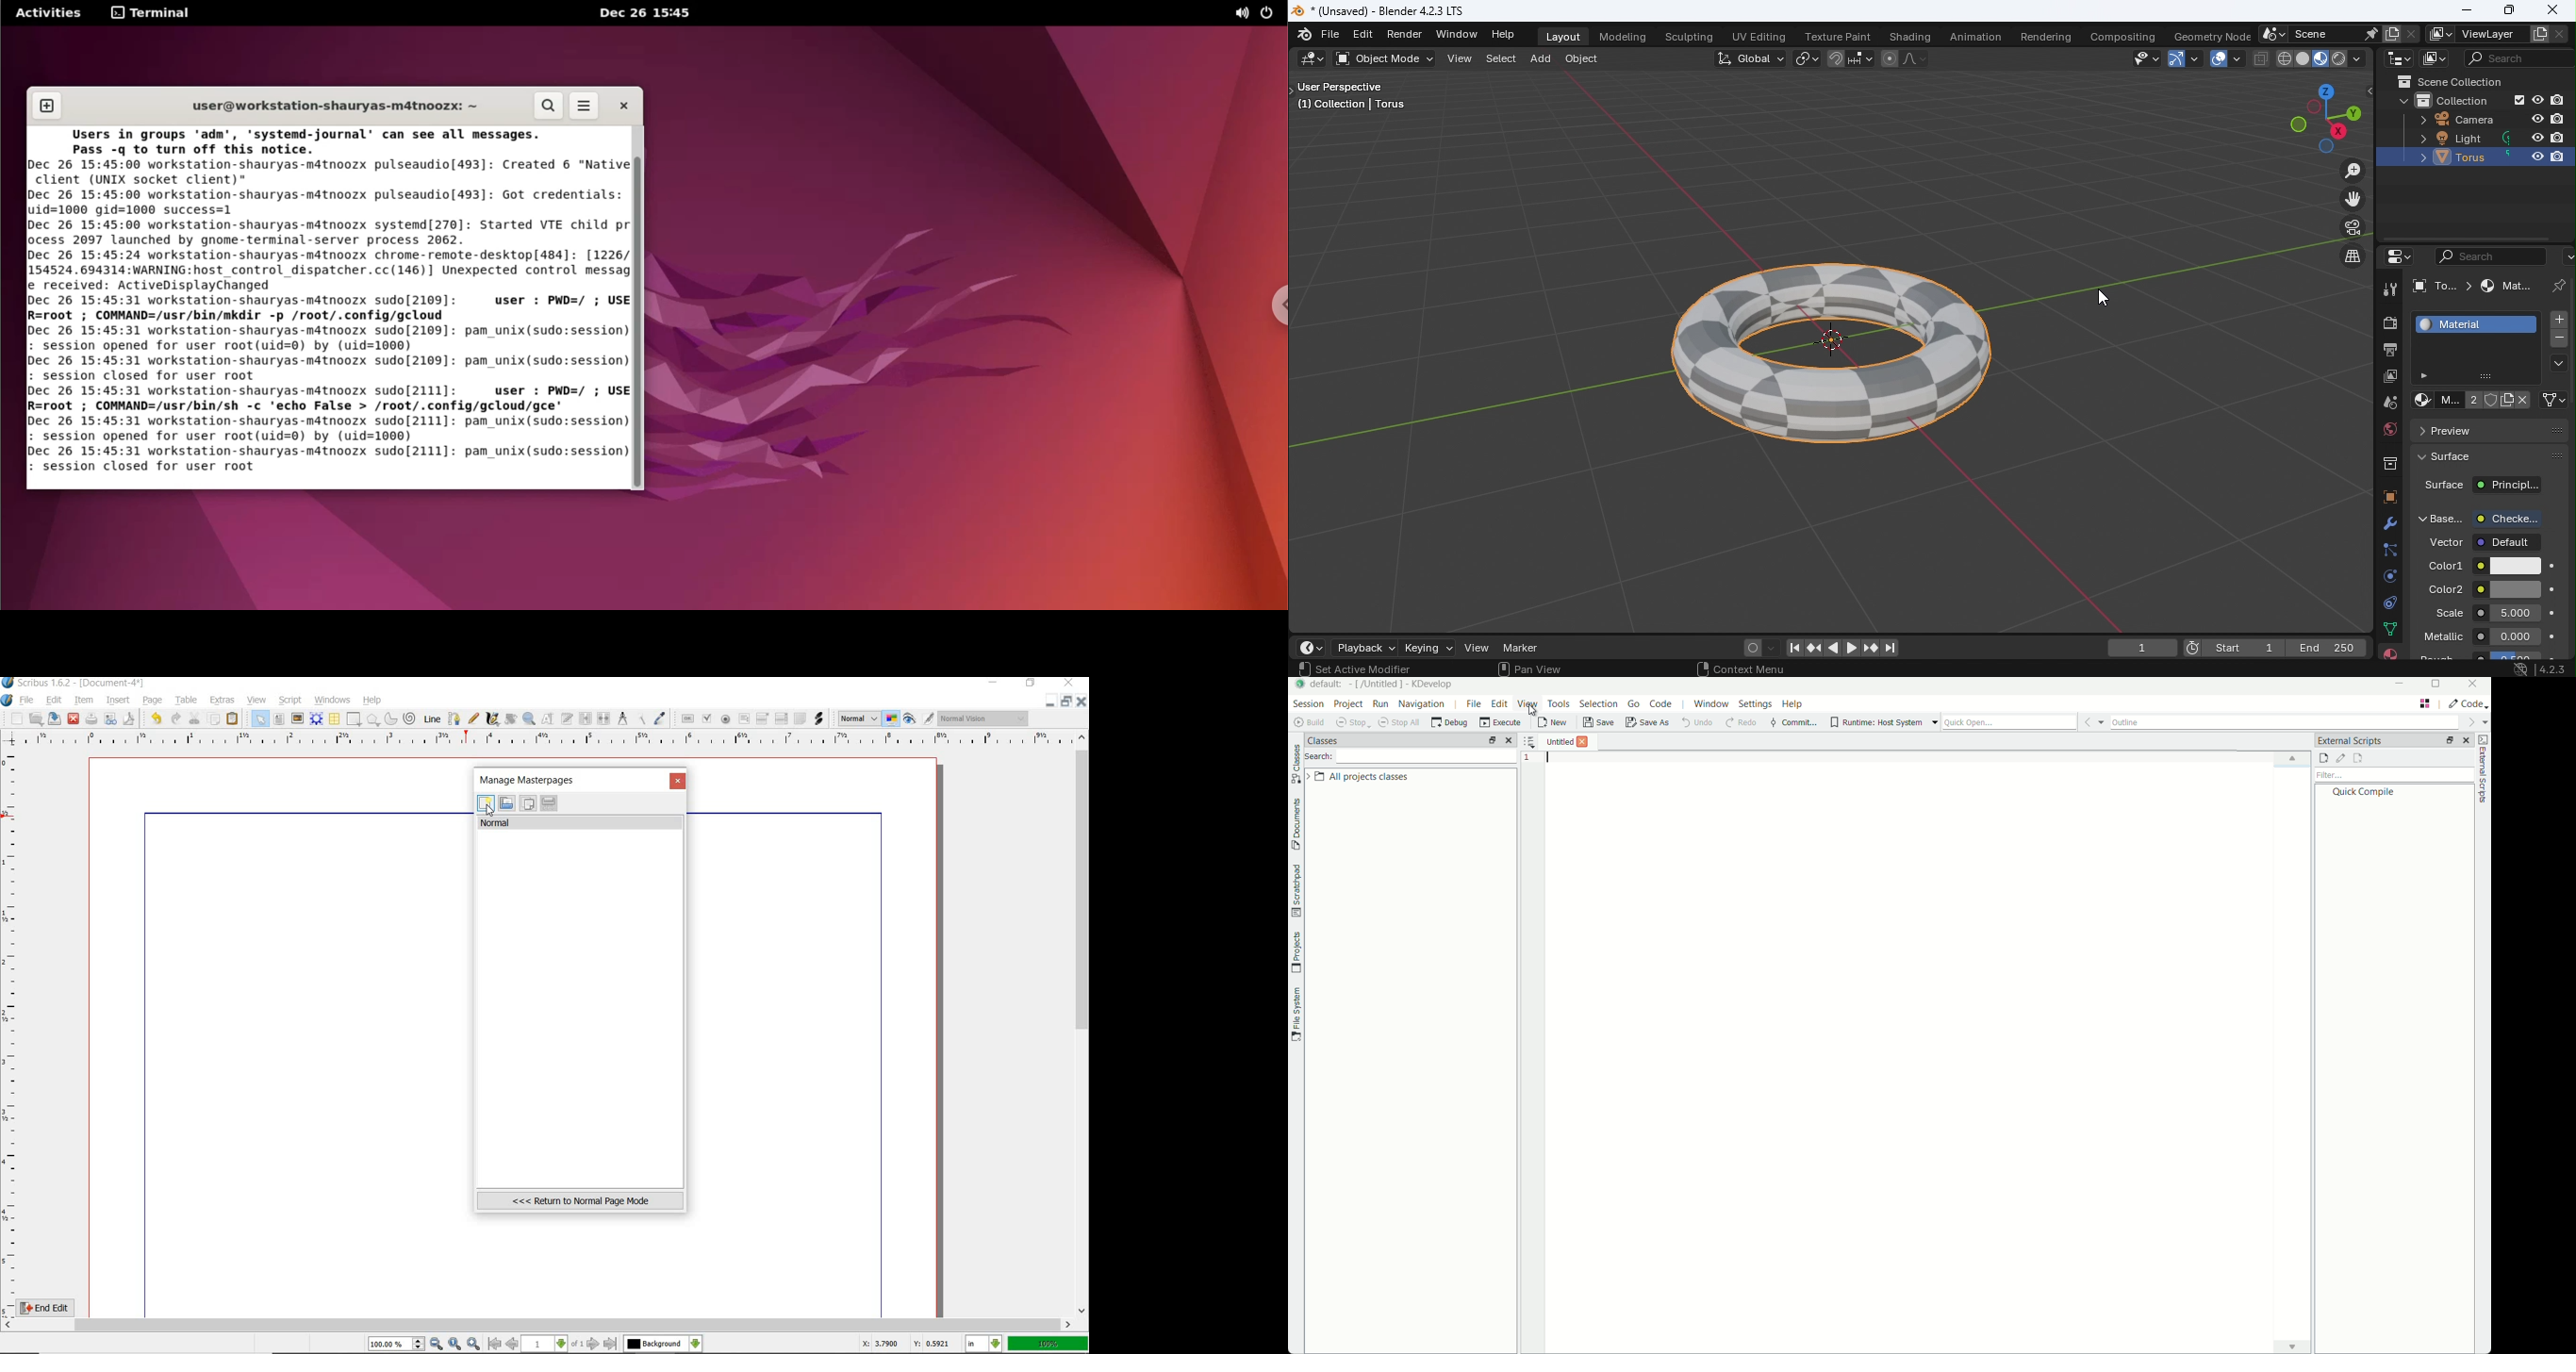 The image size is (2576, 1372). Describe the element at coordinates (2356, 227) in the screenshot. I see `Toggle the camera view` at that location.